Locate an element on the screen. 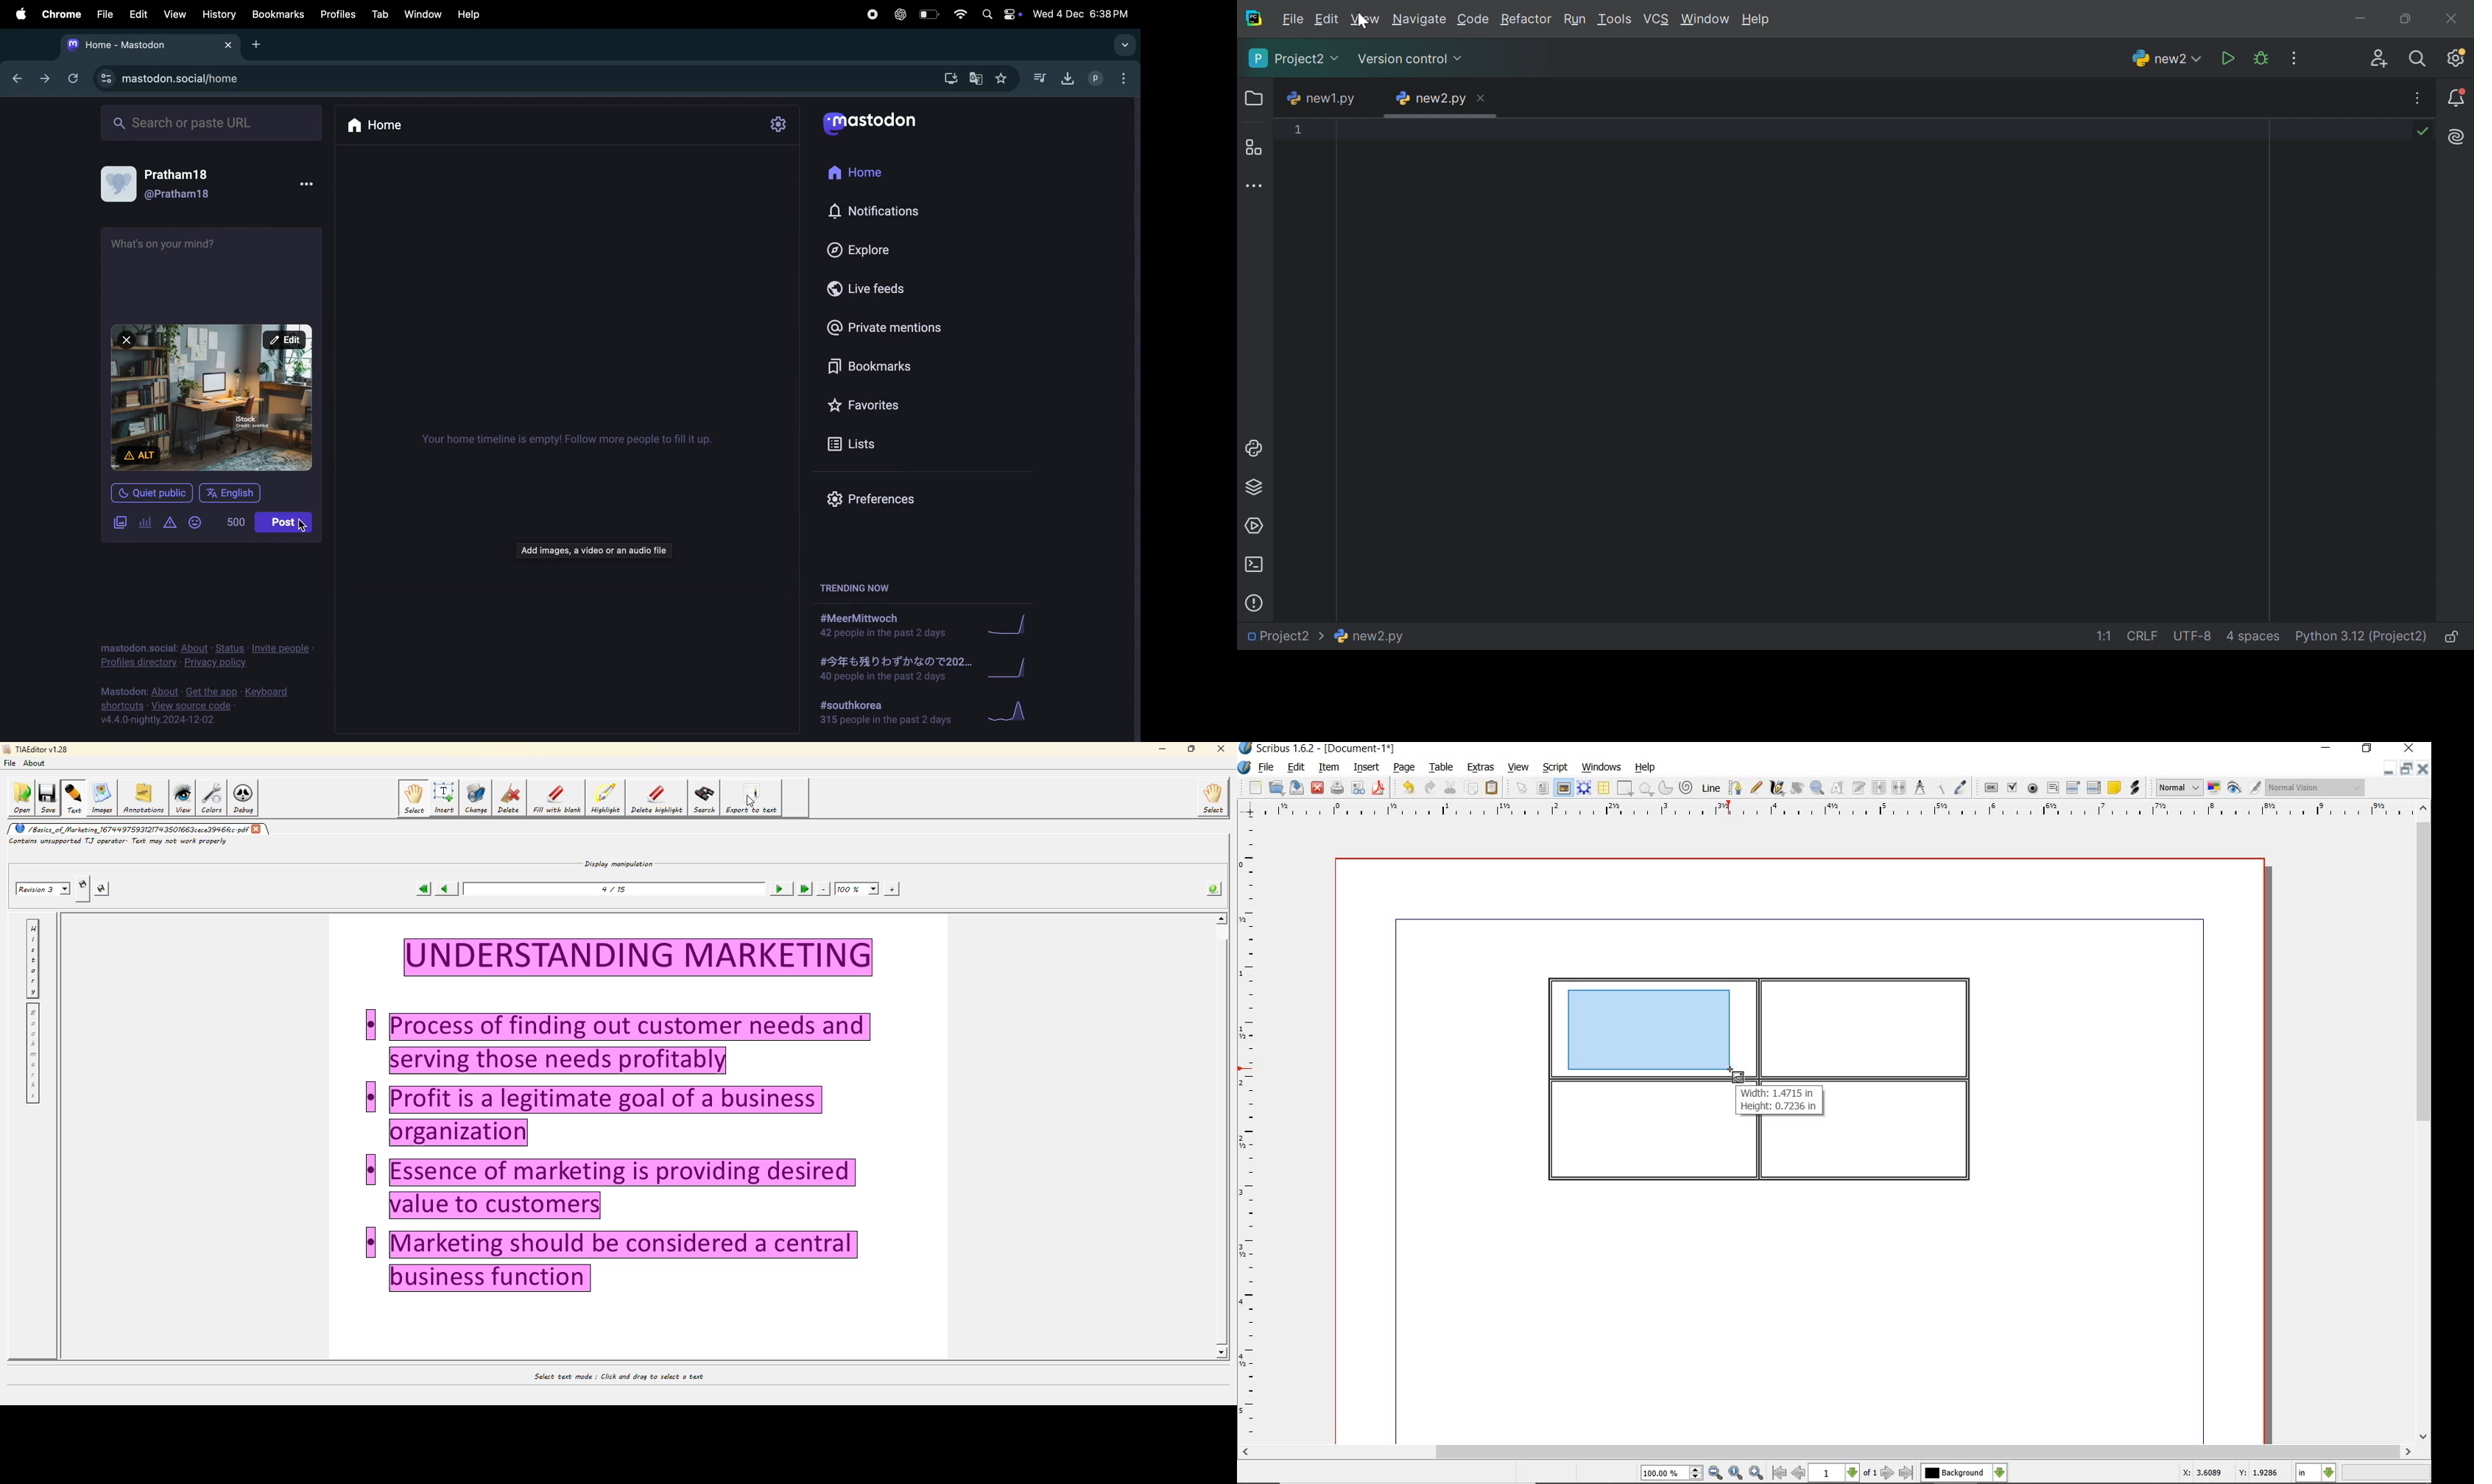 Image resolution: width=2492 pixels, height=1484 pixels. userprofile is located at coordinates (1113, 78).